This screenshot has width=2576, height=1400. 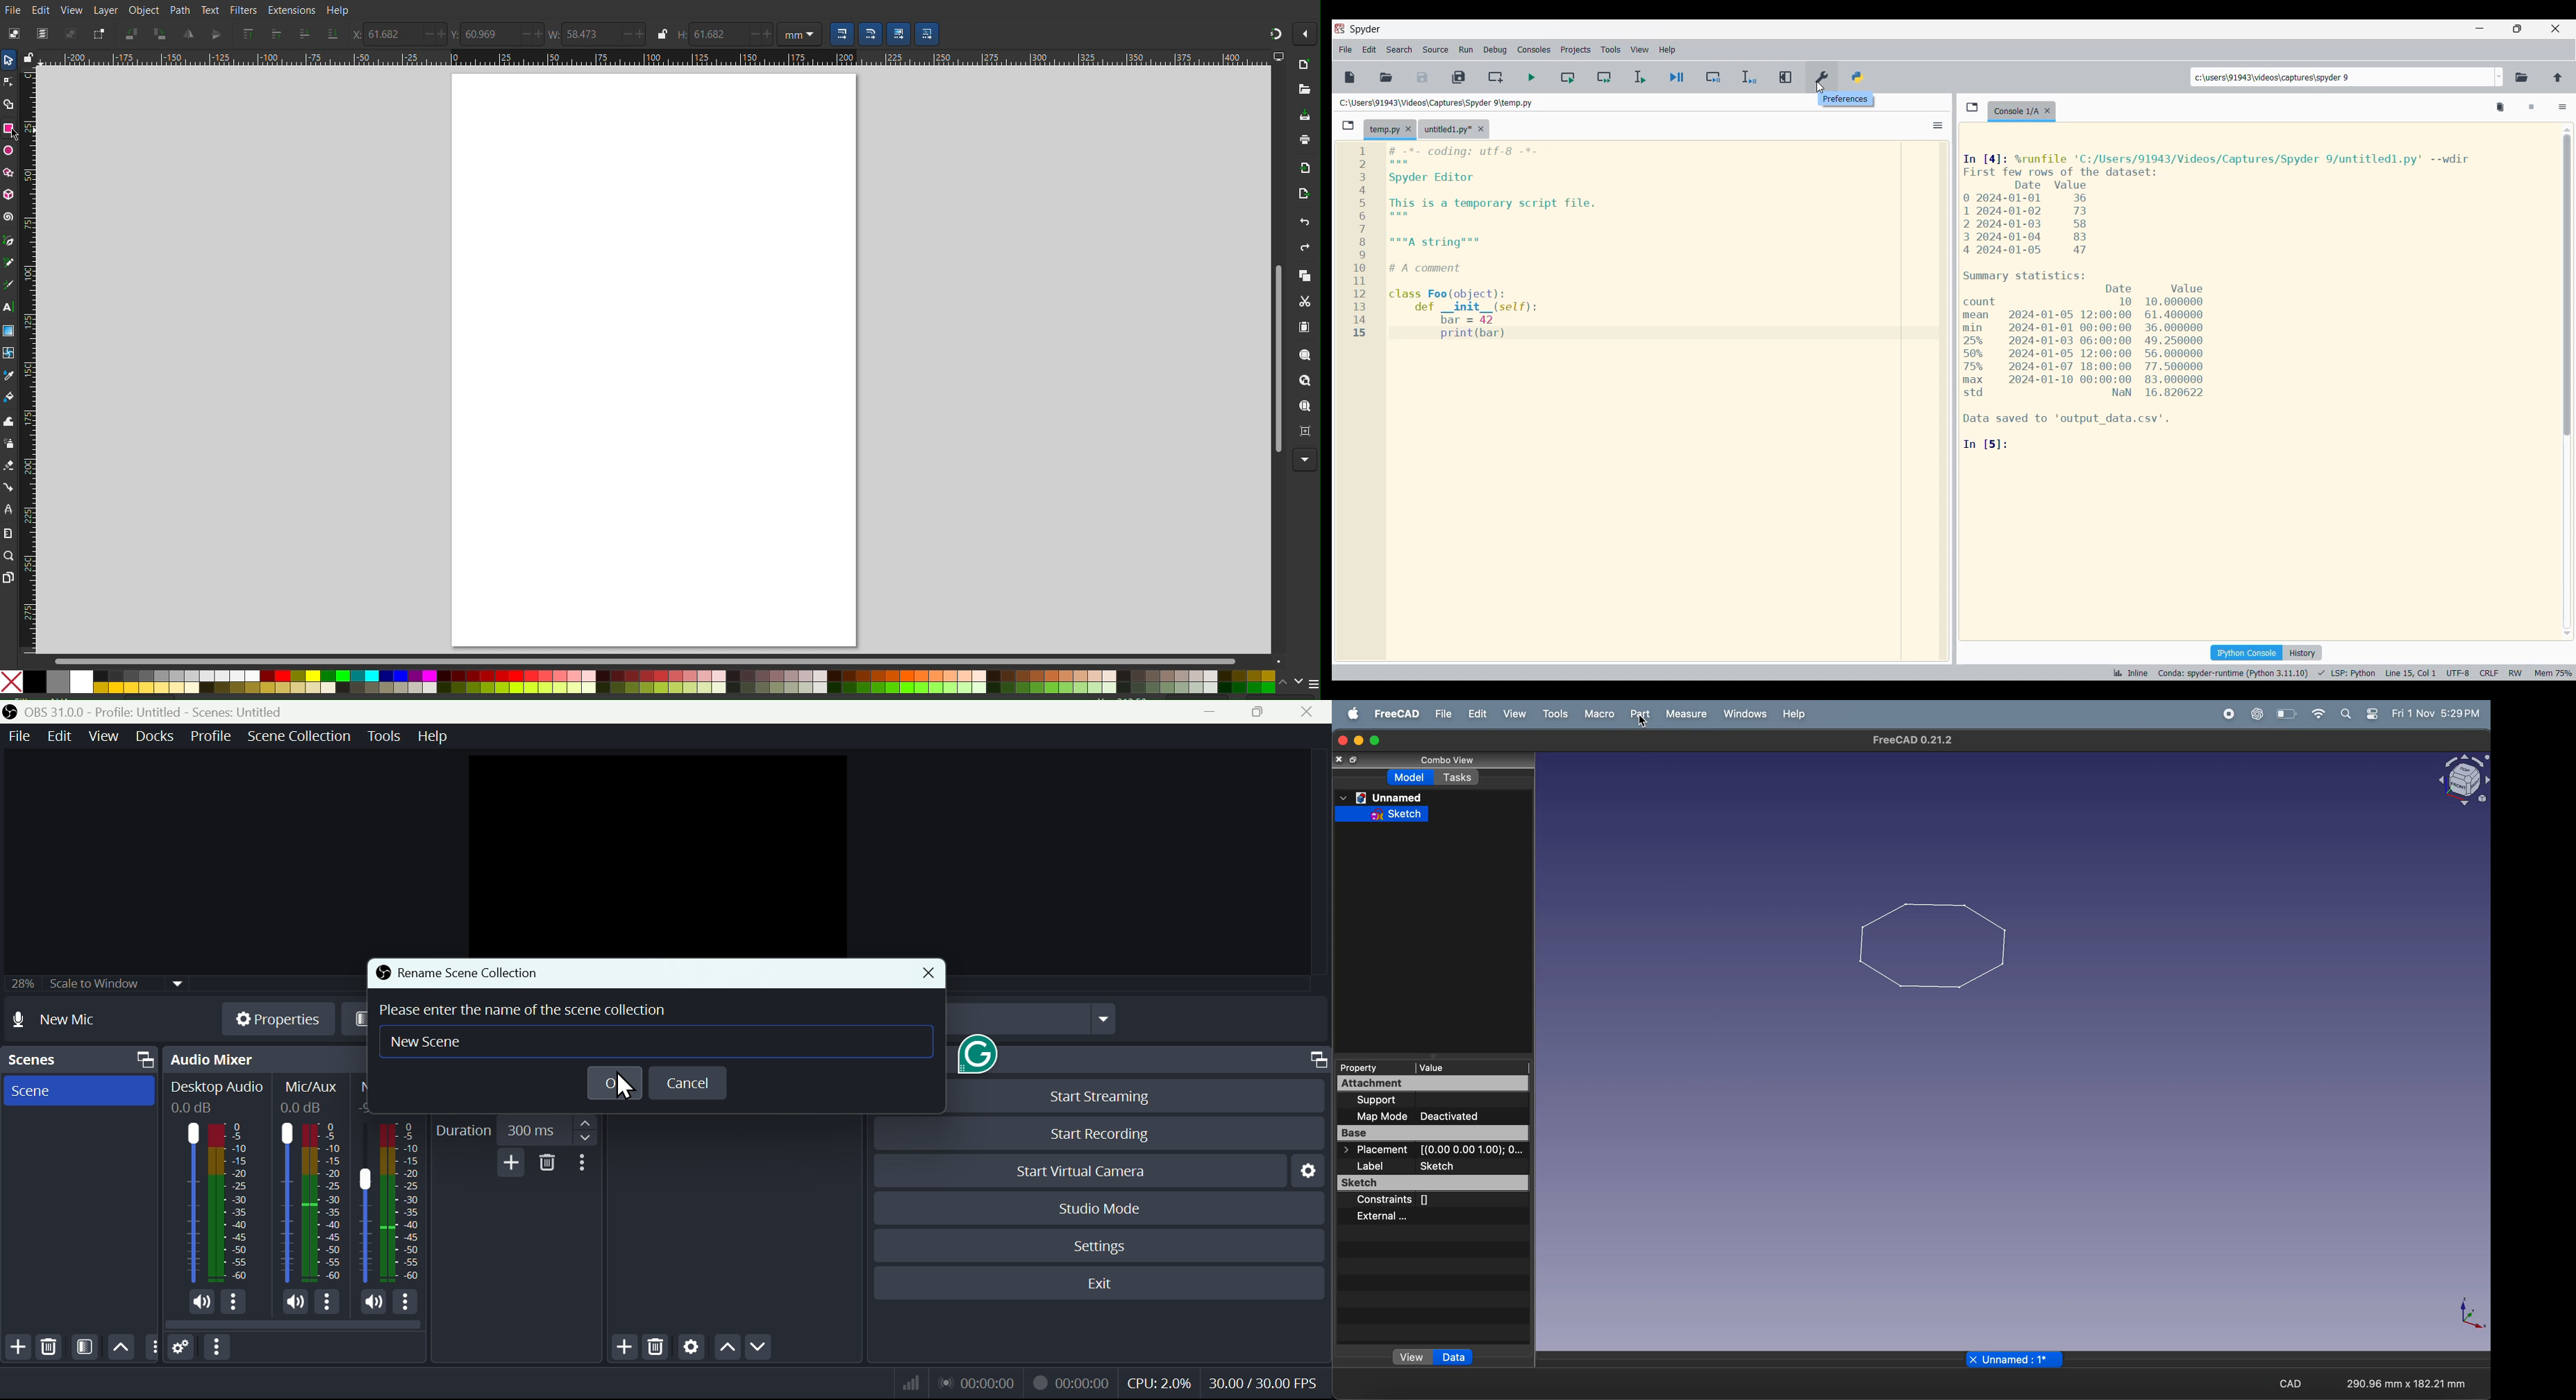 What do you see at coordinates (1822, 76) in the screenshot?
I see `Preferences, highlighted by cursor` at bounding box center [1822, 76].